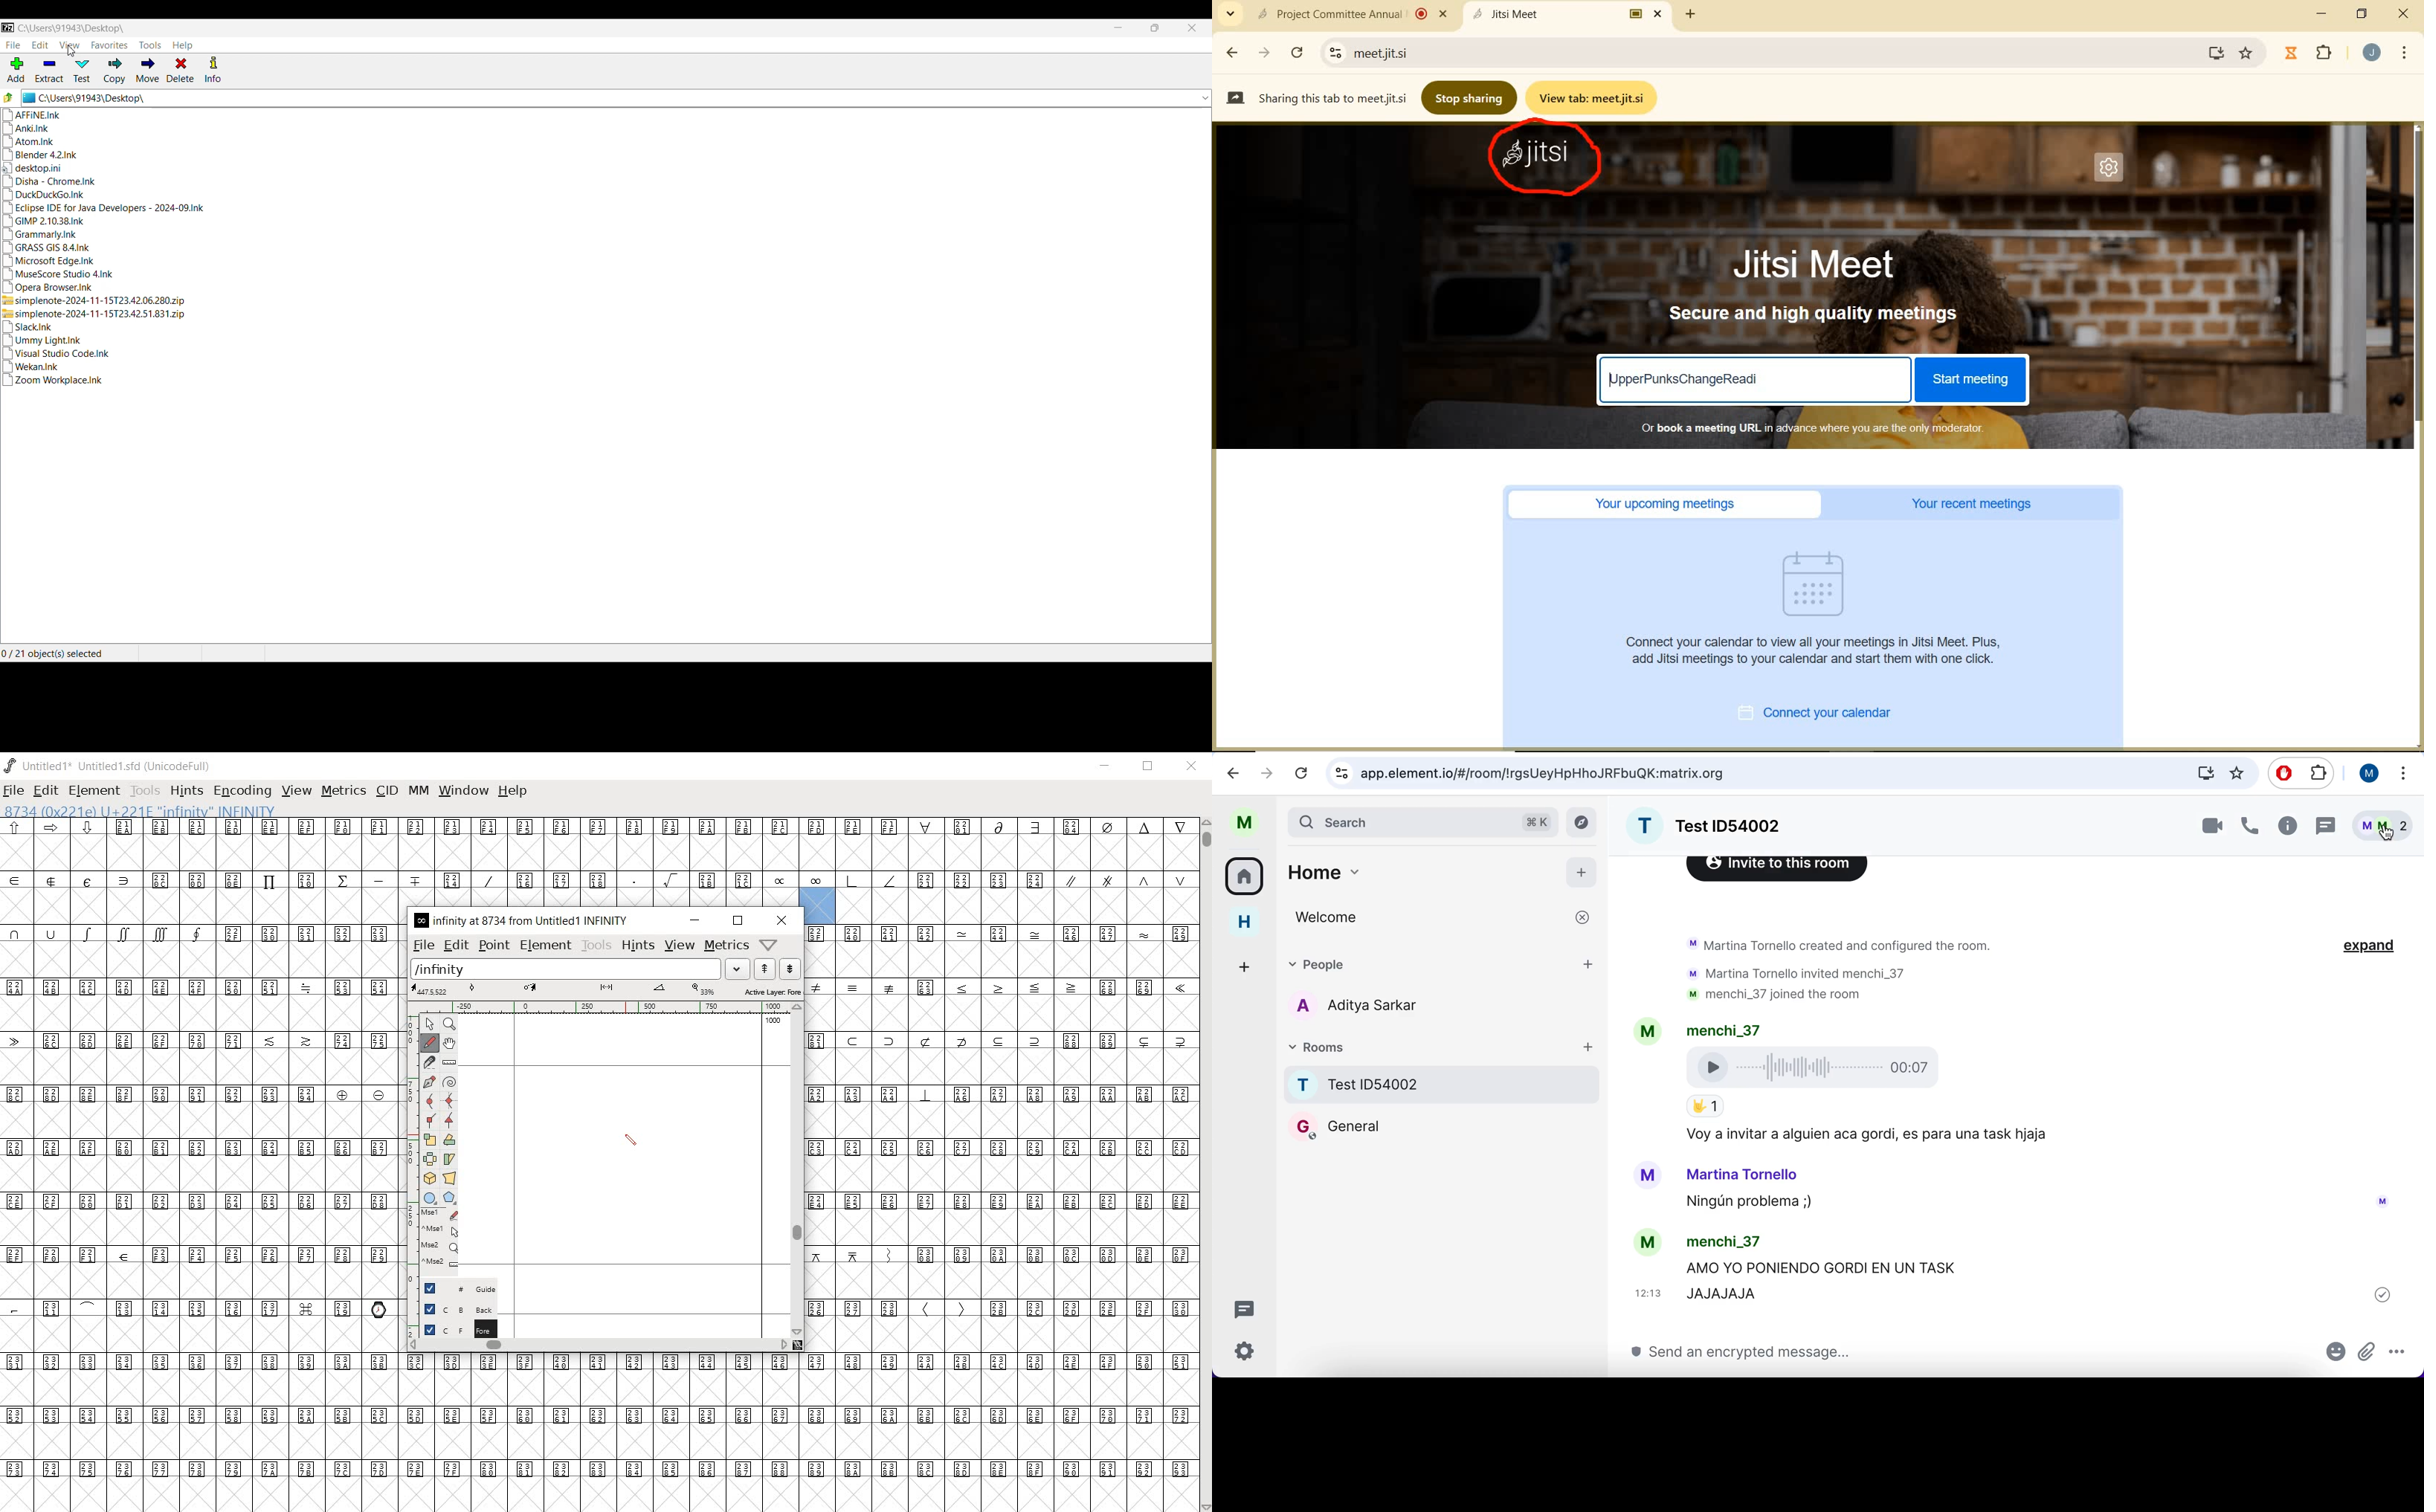 Image resolution: width=2436 pixels, height=1512 pixels. Describe the element at coordinates (1582, 872) in the screenshot. I see `add` at that location.